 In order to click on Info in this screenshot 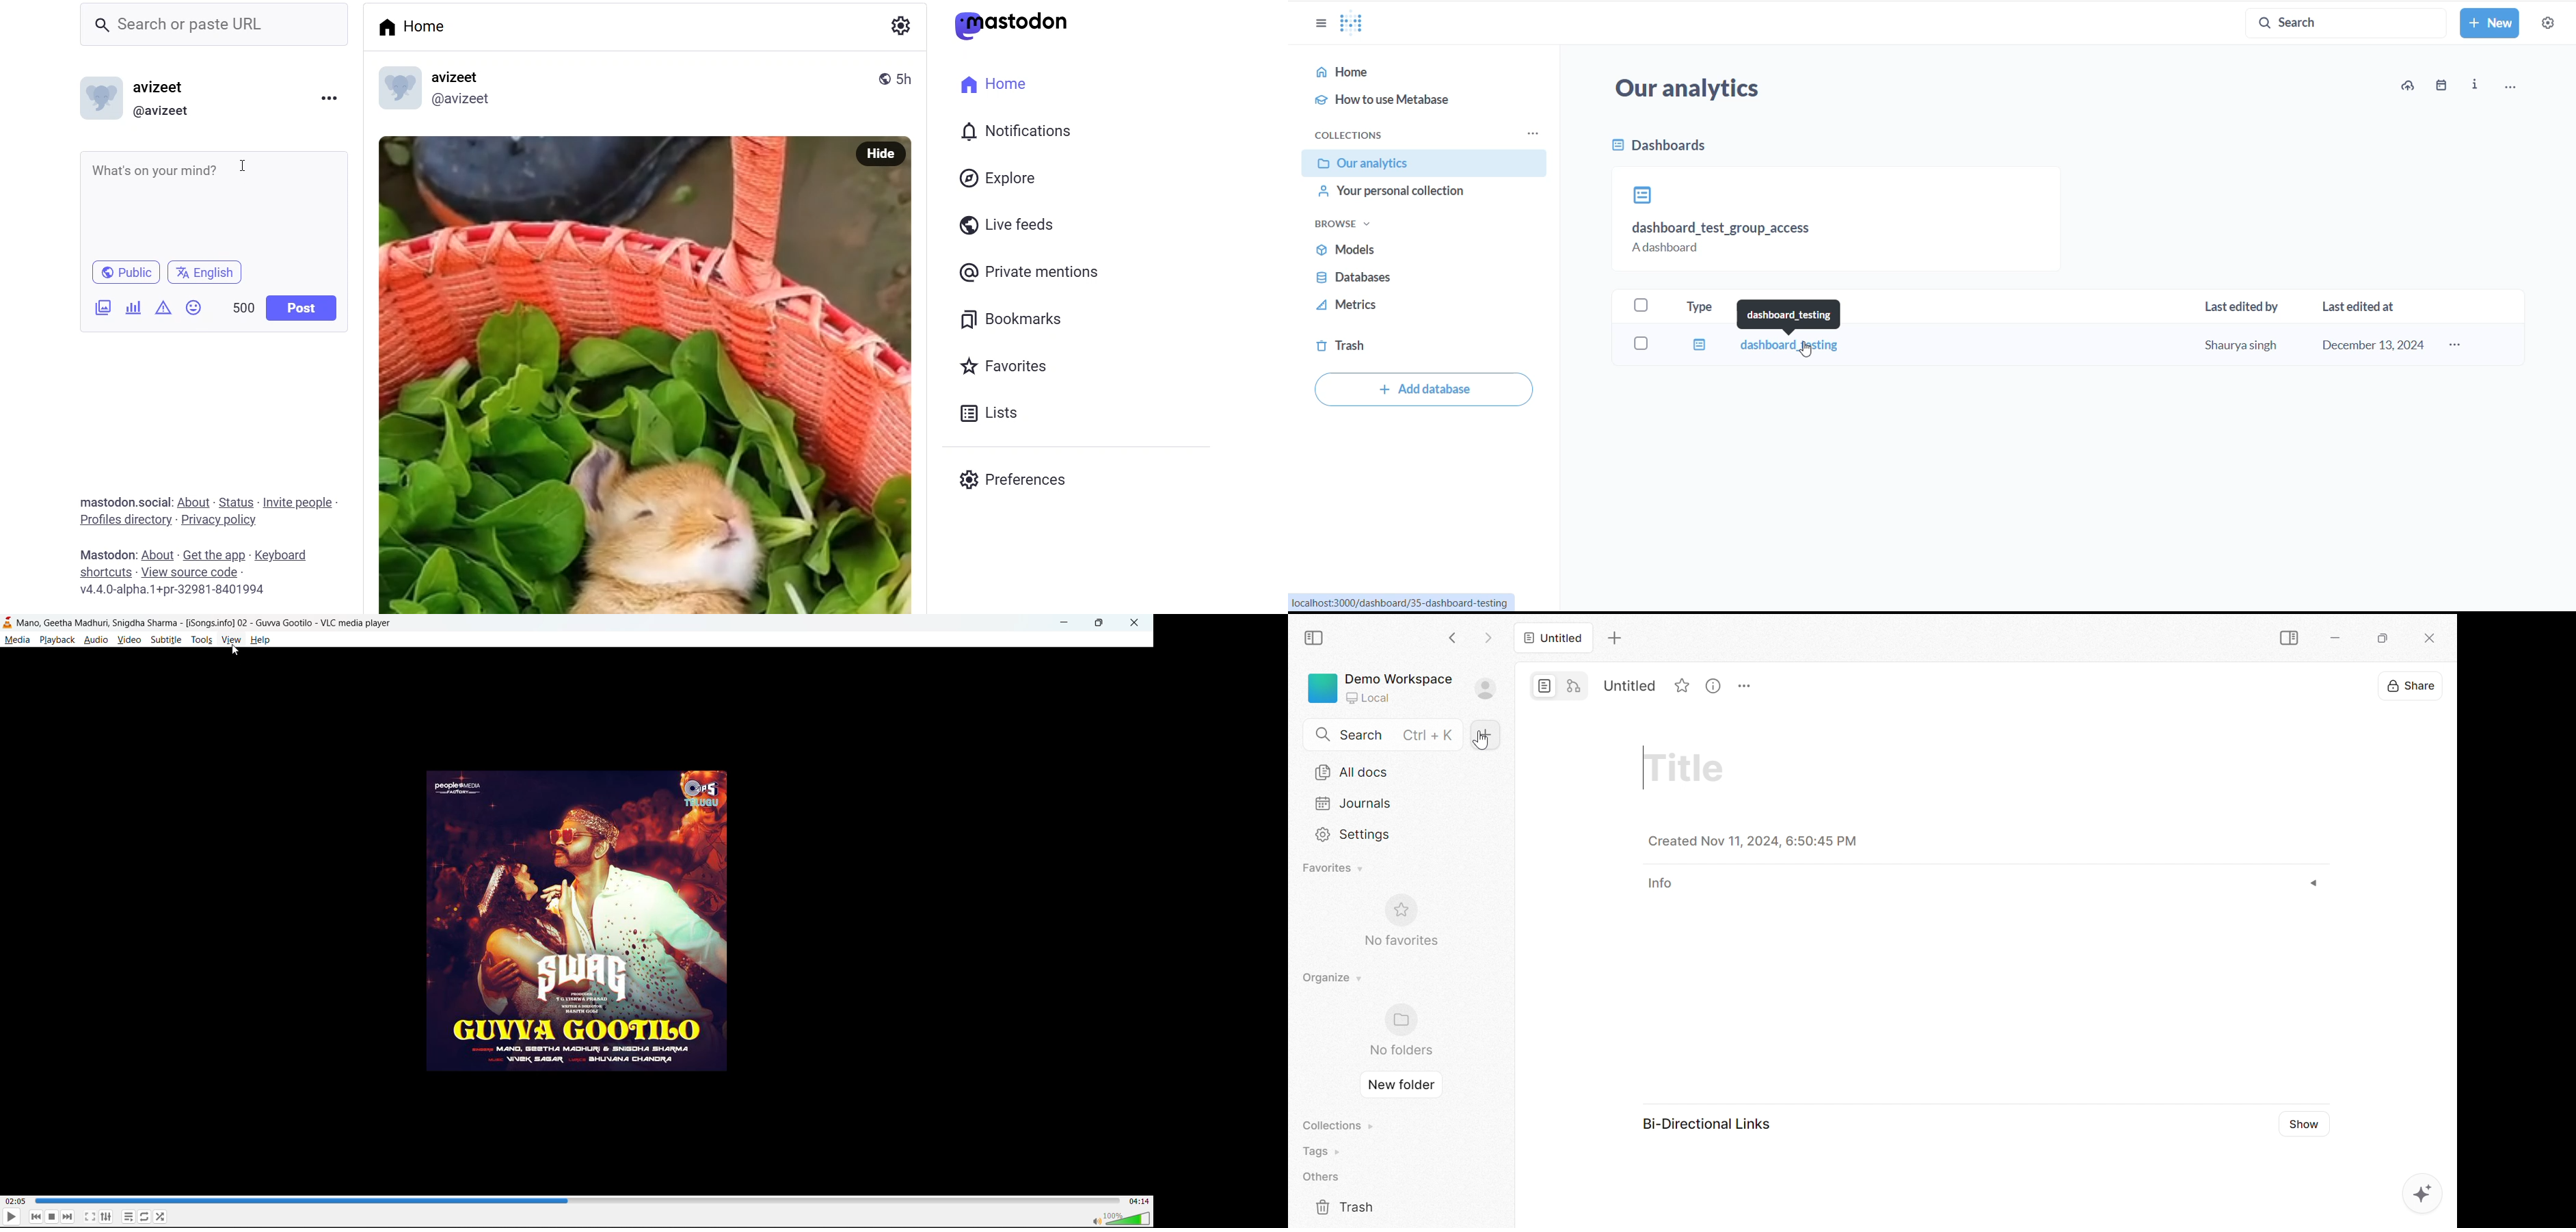, I will do `click(1666, 882)`.